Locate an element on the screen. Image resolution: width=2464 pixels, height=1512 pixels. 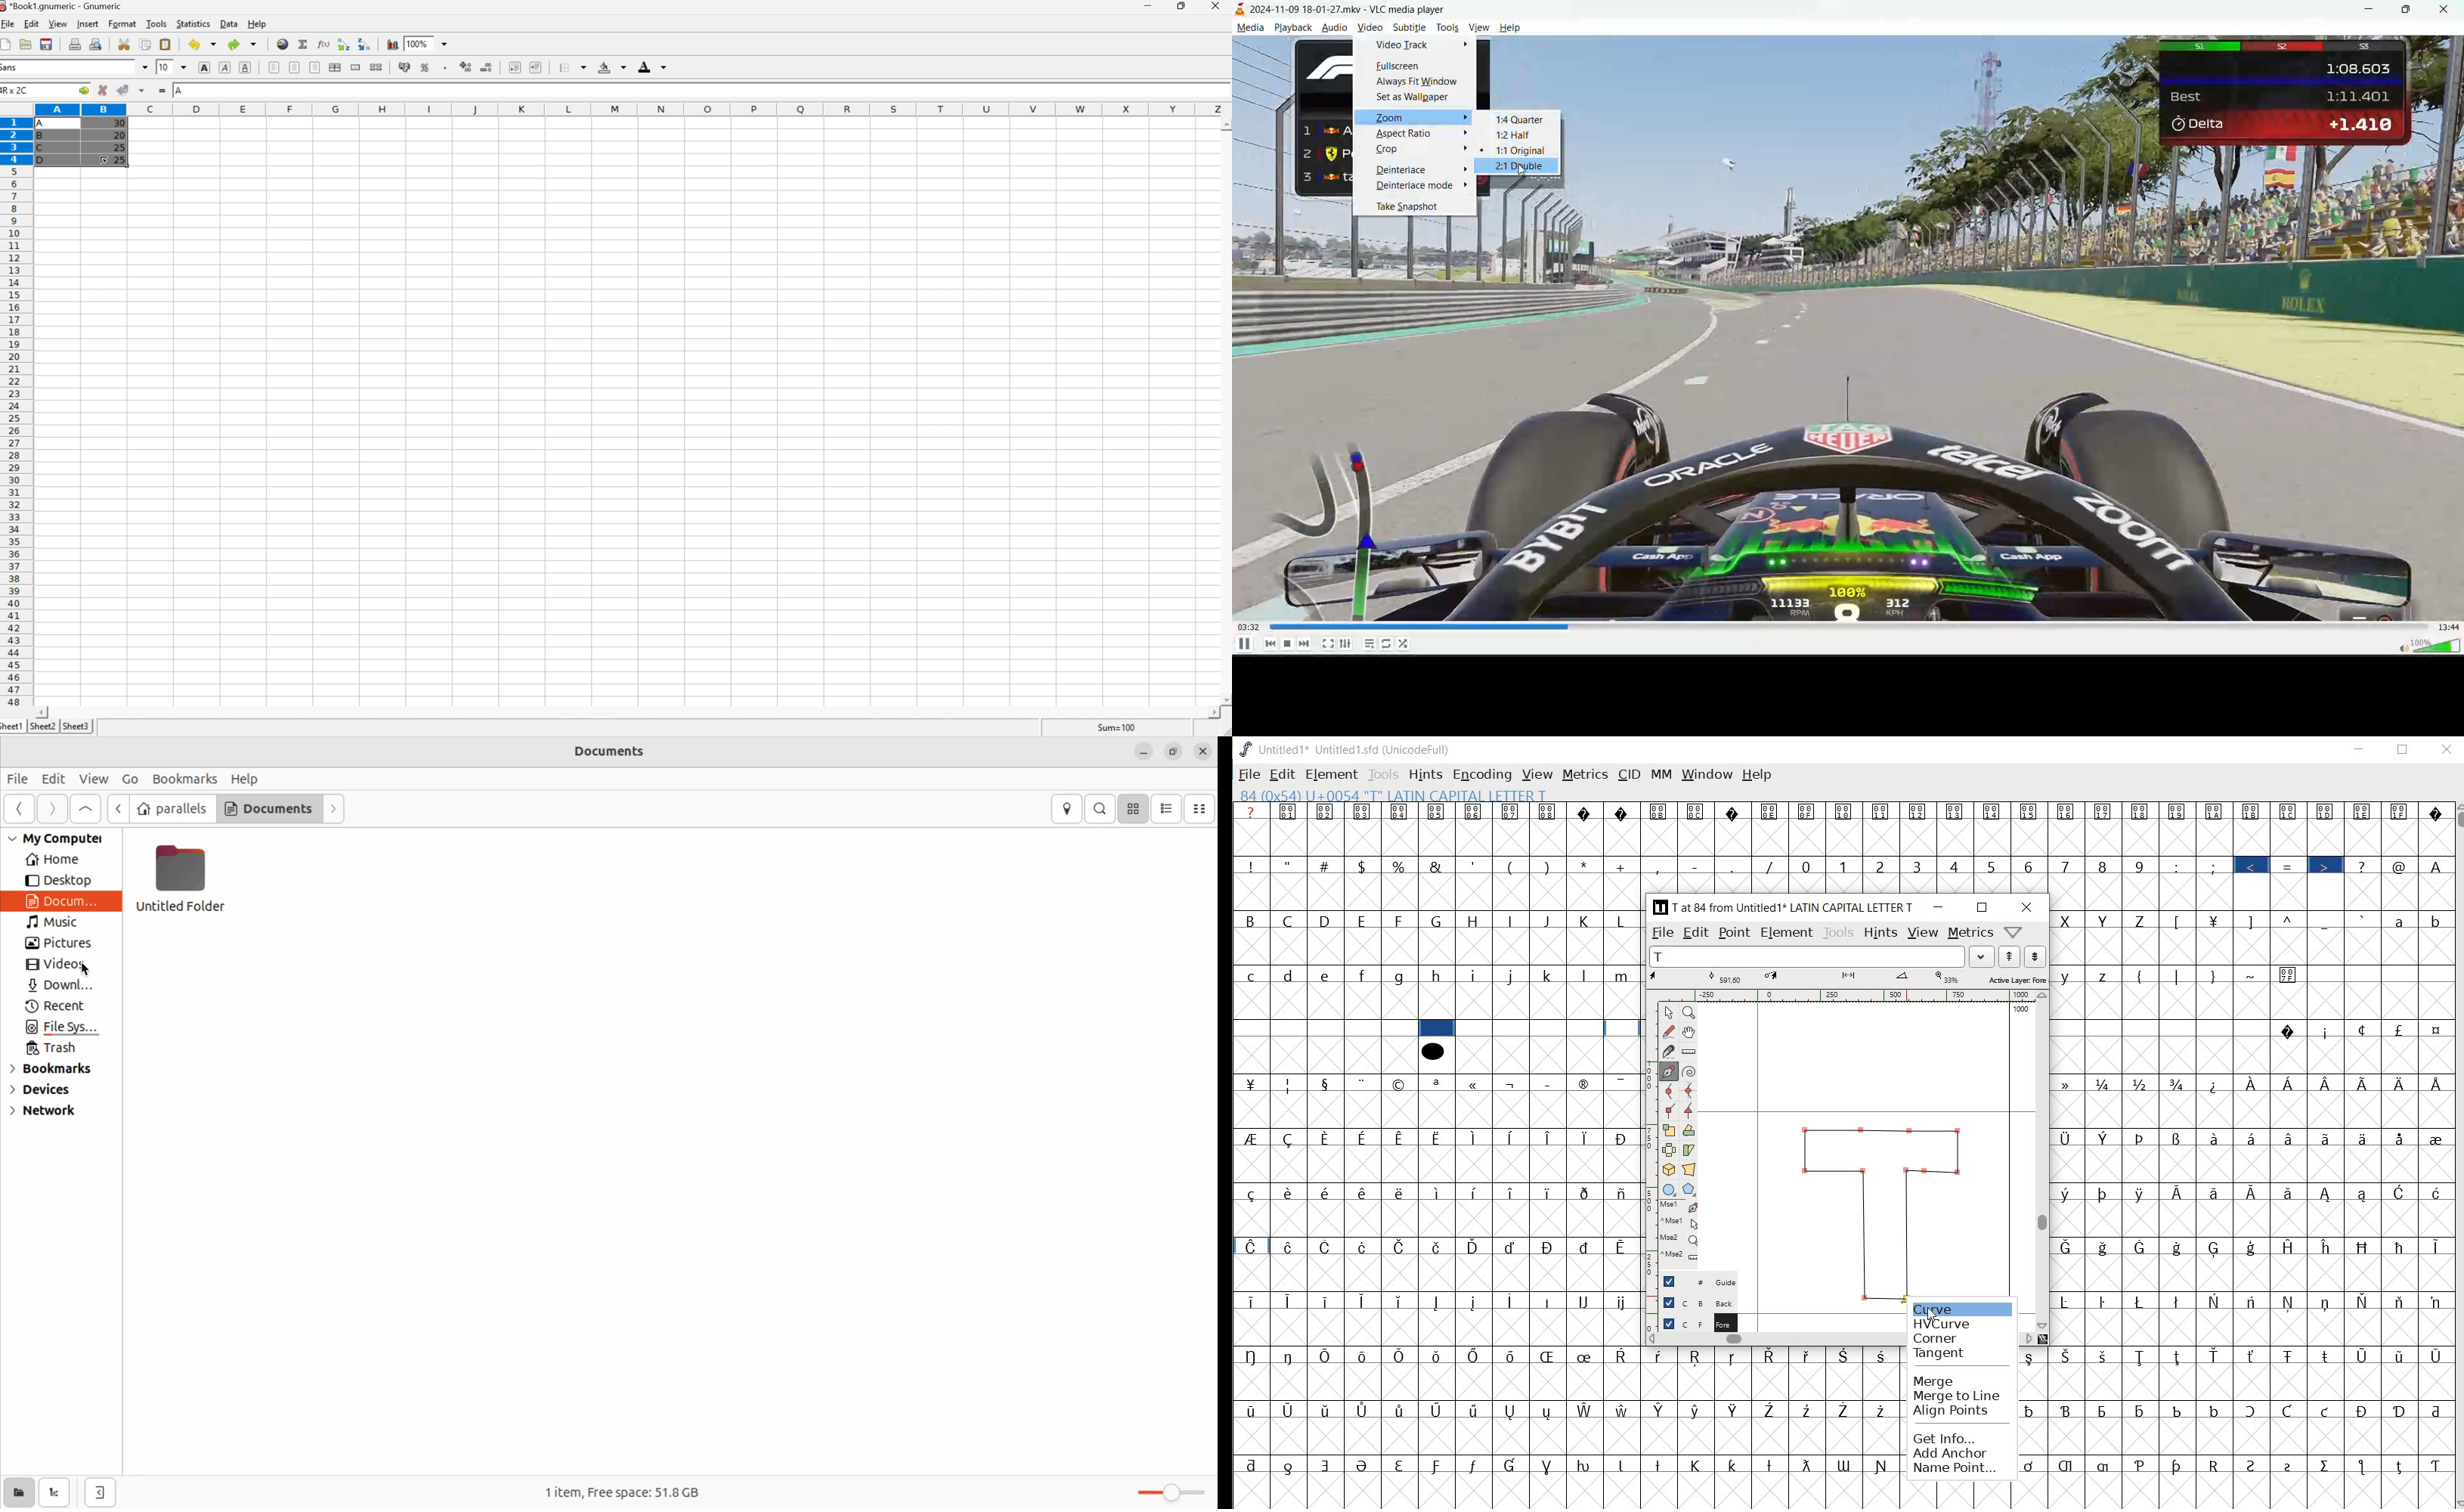
Symbol is located at coordinates (2216, 1356).